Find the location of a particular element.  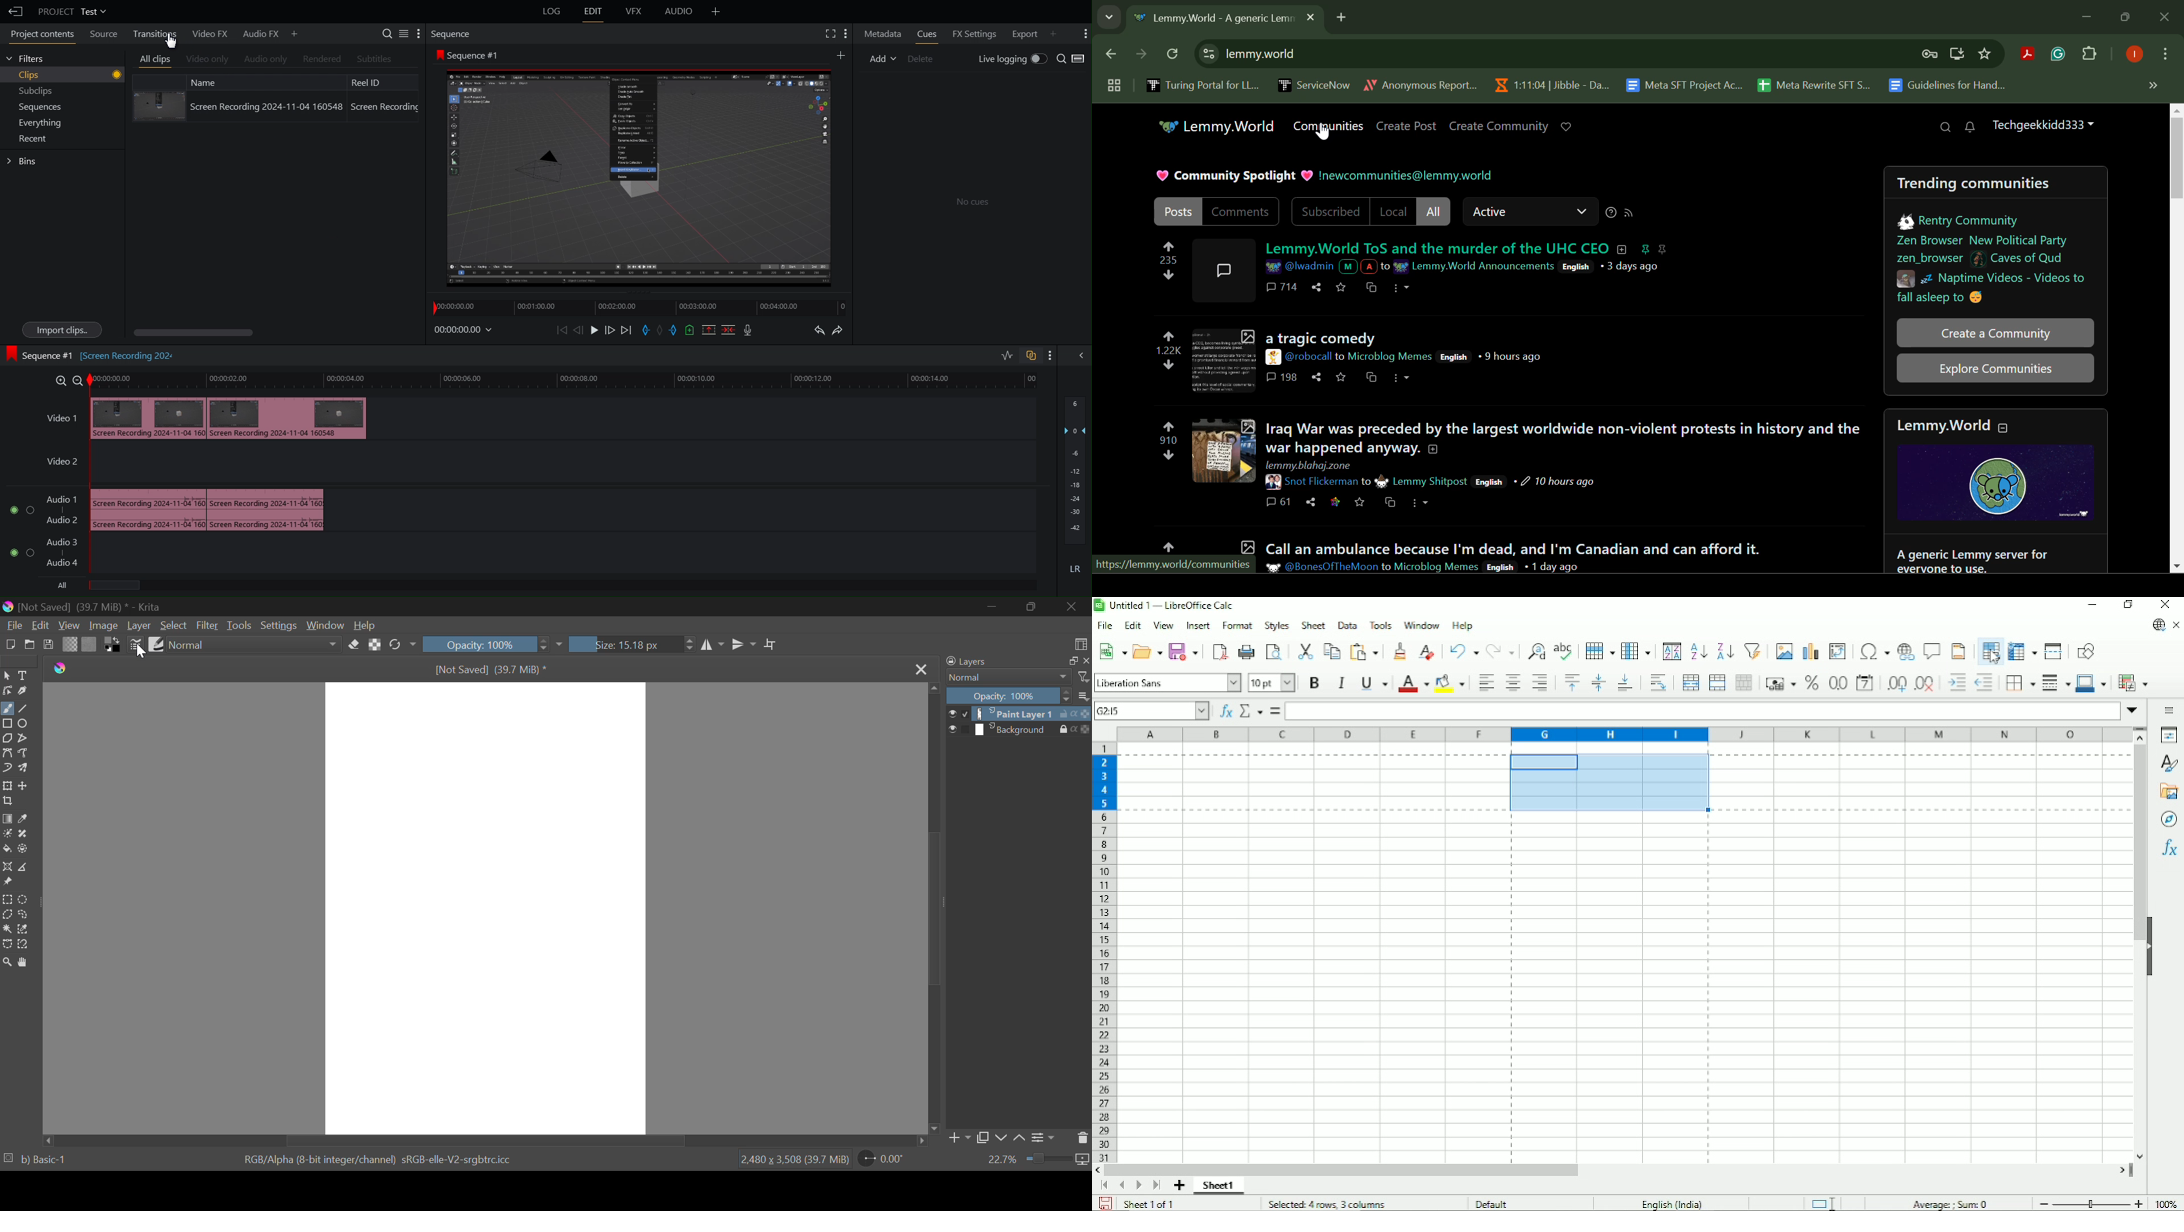

Standard selection is located at coordinates (1824, 1202).